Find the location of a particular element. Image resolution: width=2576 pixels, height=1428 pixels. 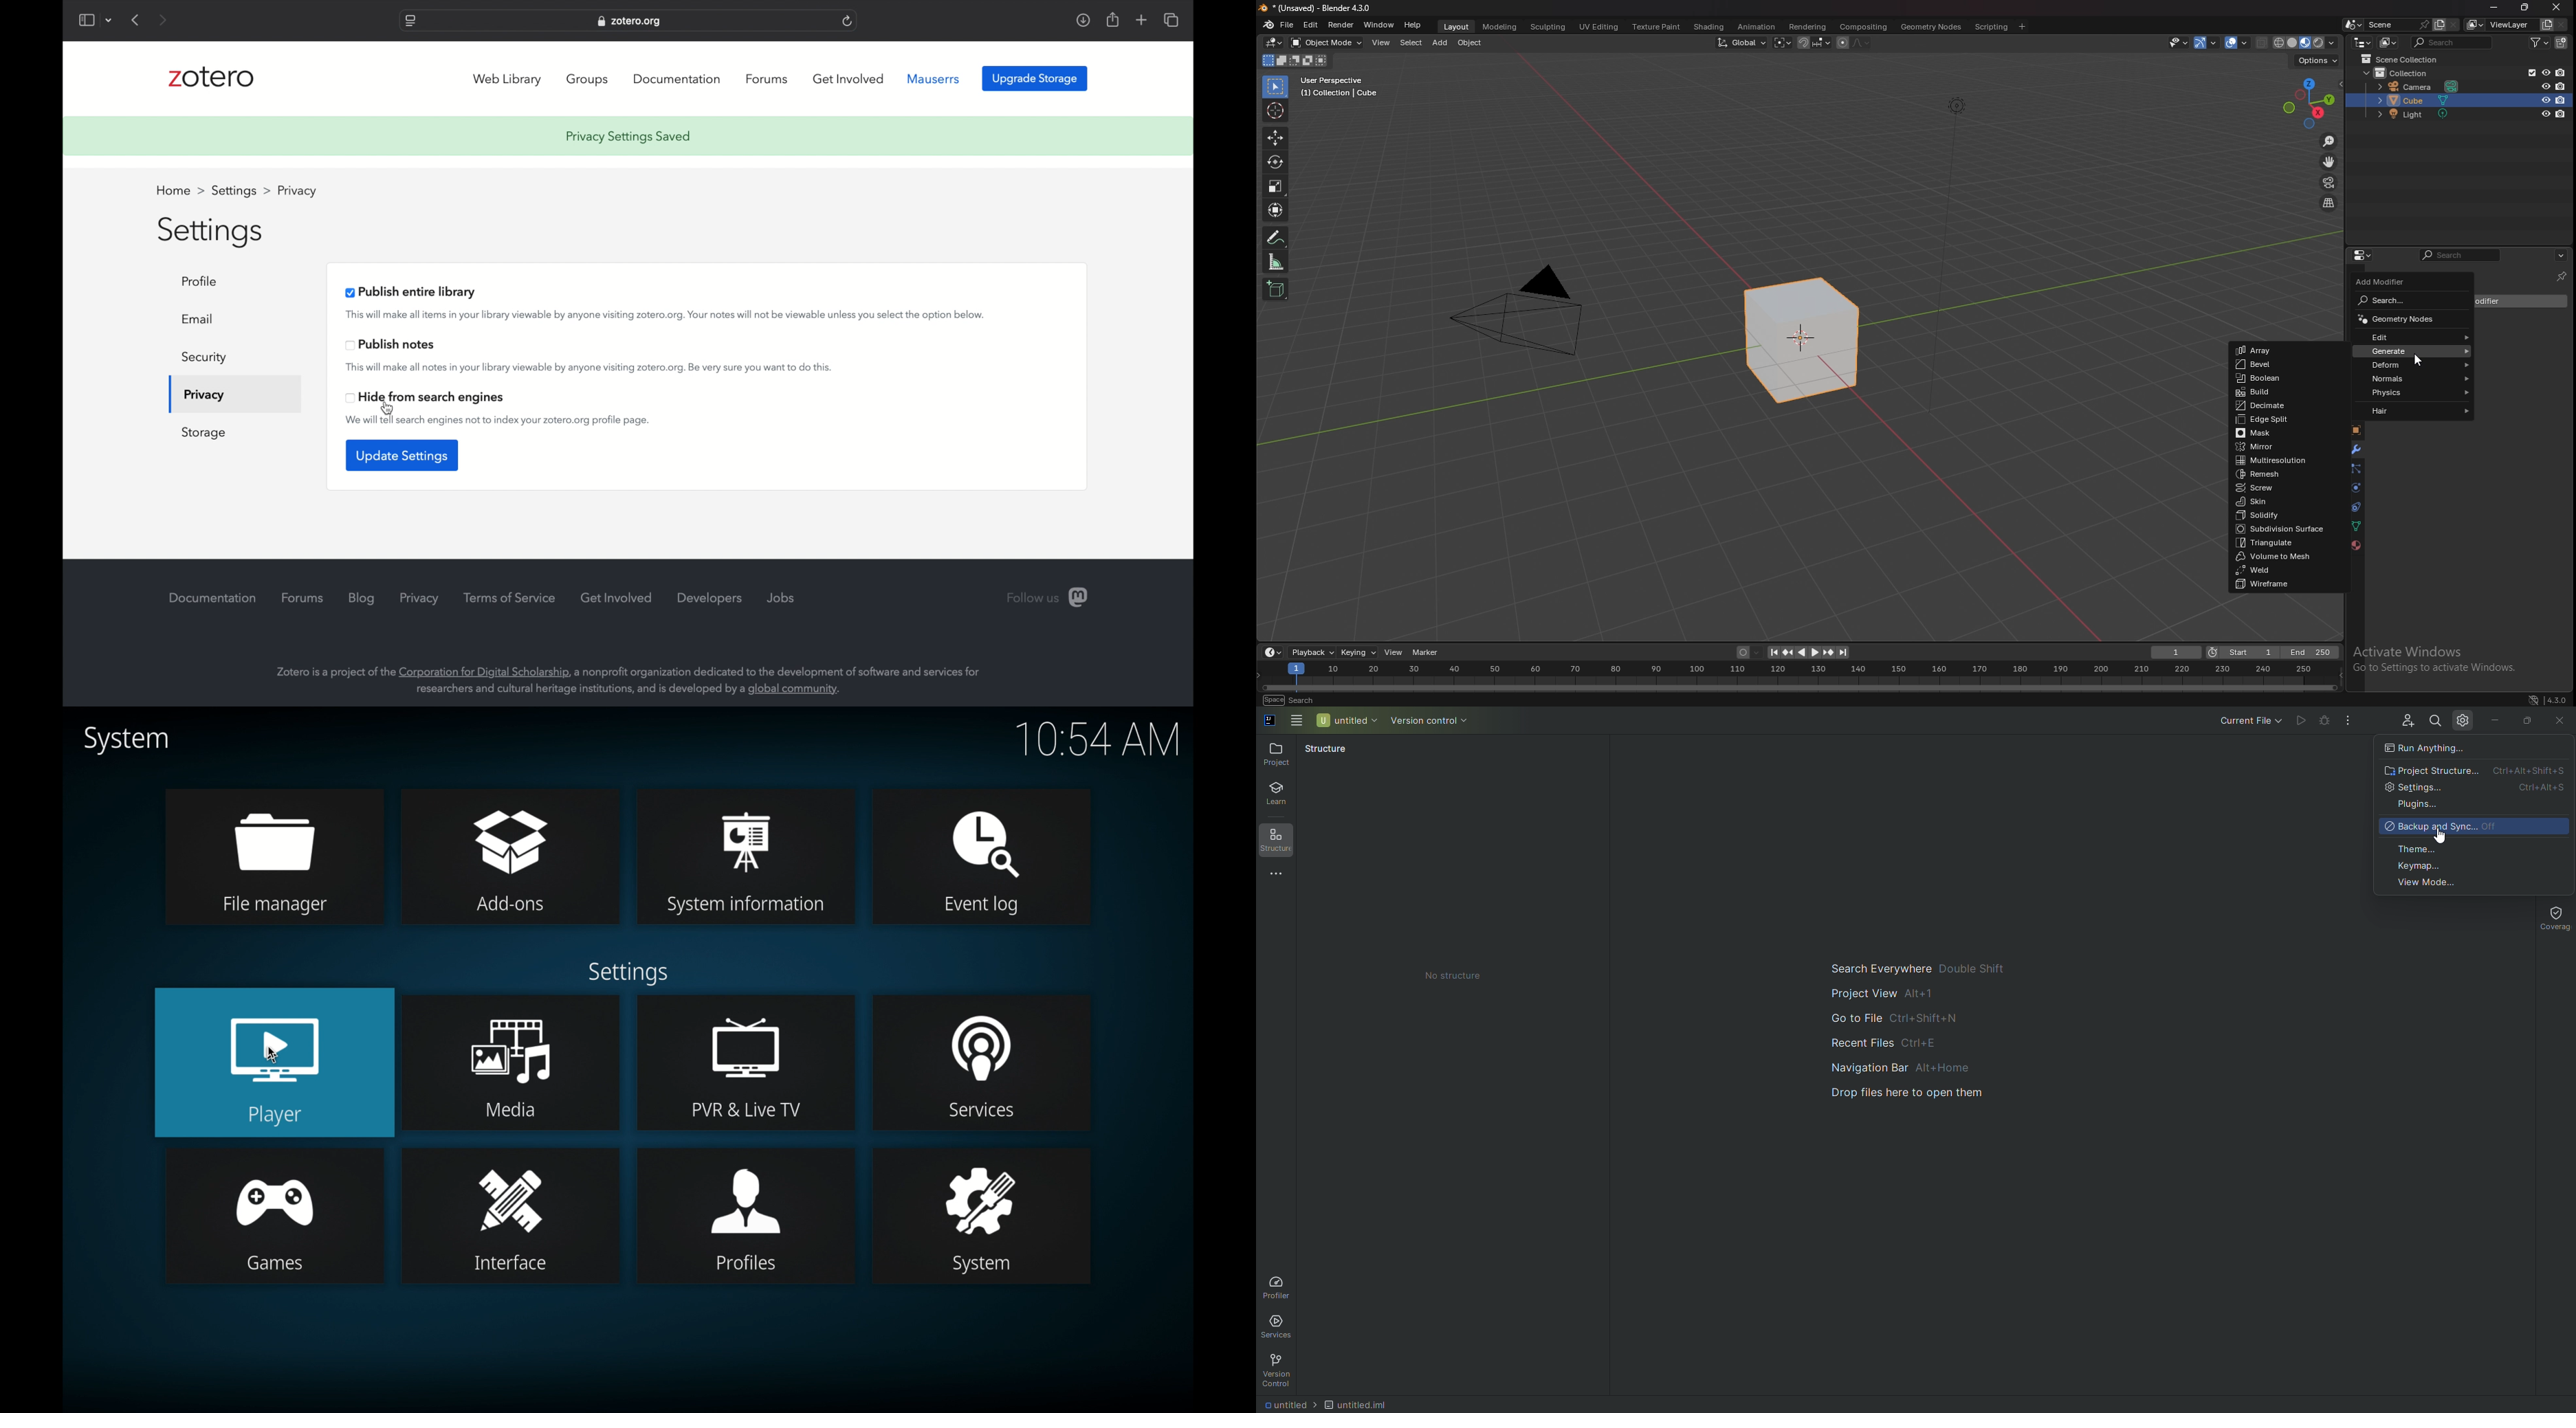

view is located at coordinates (1382, 43).